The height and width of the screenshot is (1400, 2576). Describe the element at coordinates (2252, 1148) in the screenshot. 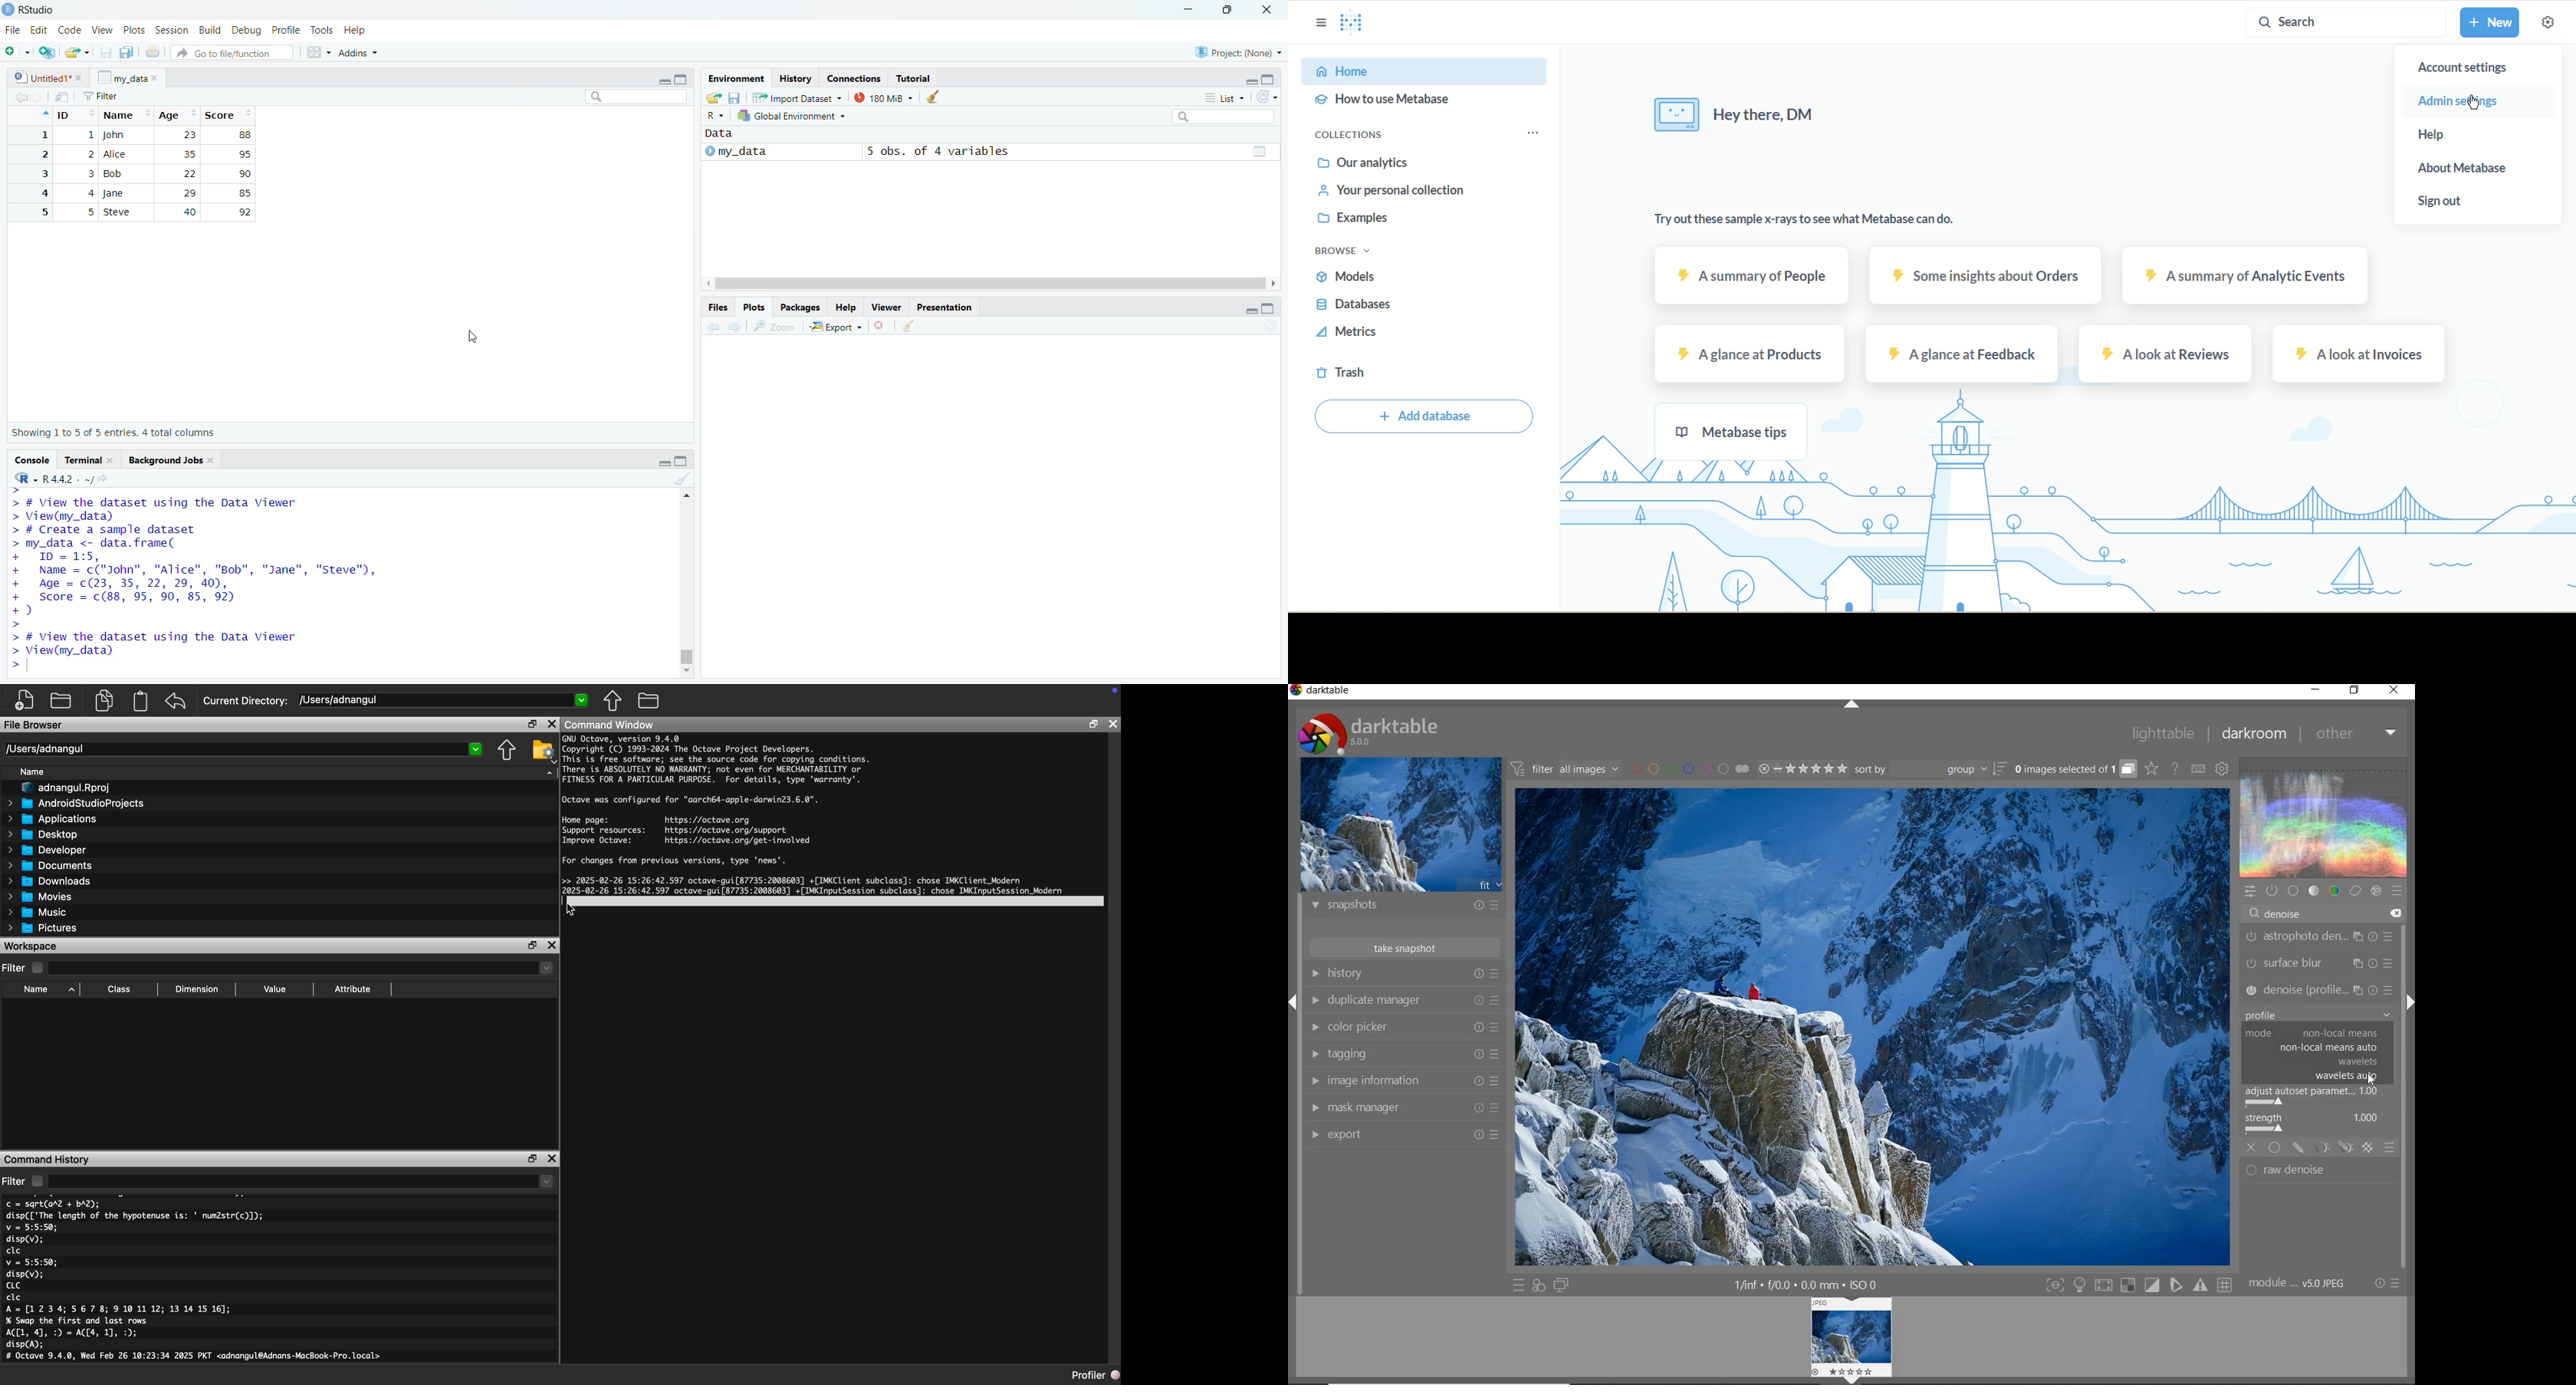

I see `OFF` at that location.